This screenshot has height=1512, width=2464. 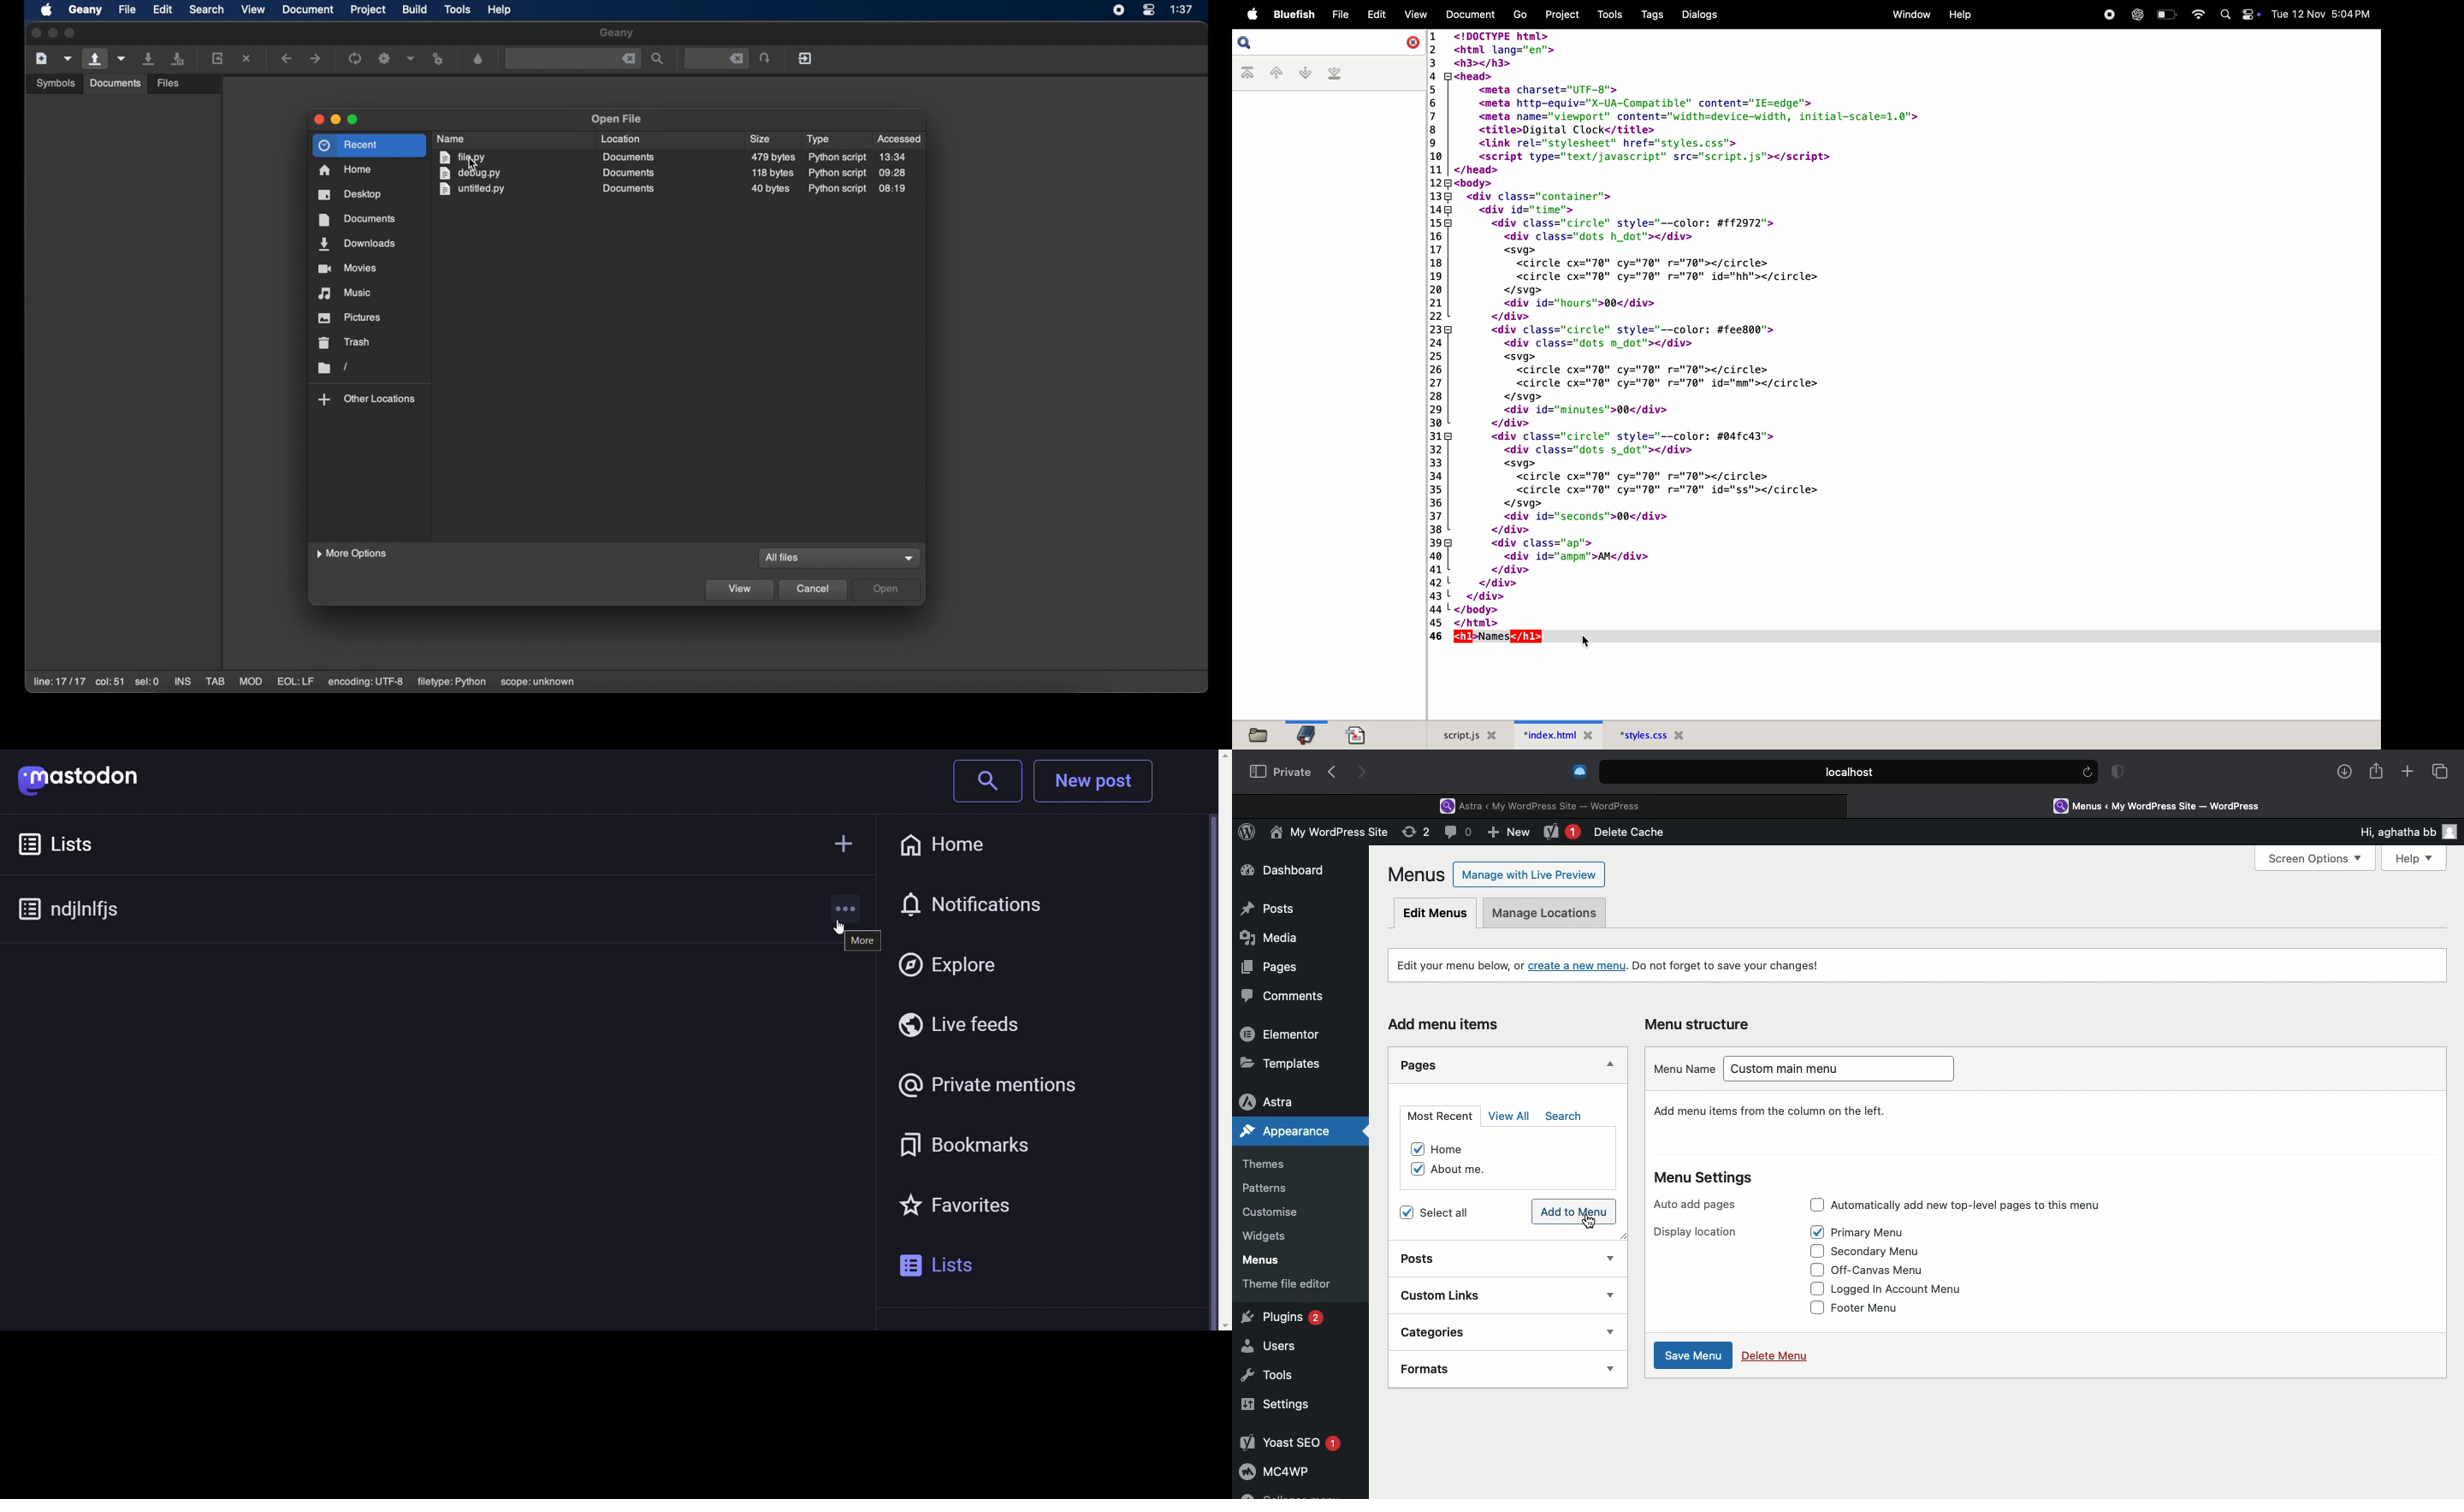 What do you see at coordinates (814, 590) in the screenshot?
I see `cancel` at bounding box center [814, 590].